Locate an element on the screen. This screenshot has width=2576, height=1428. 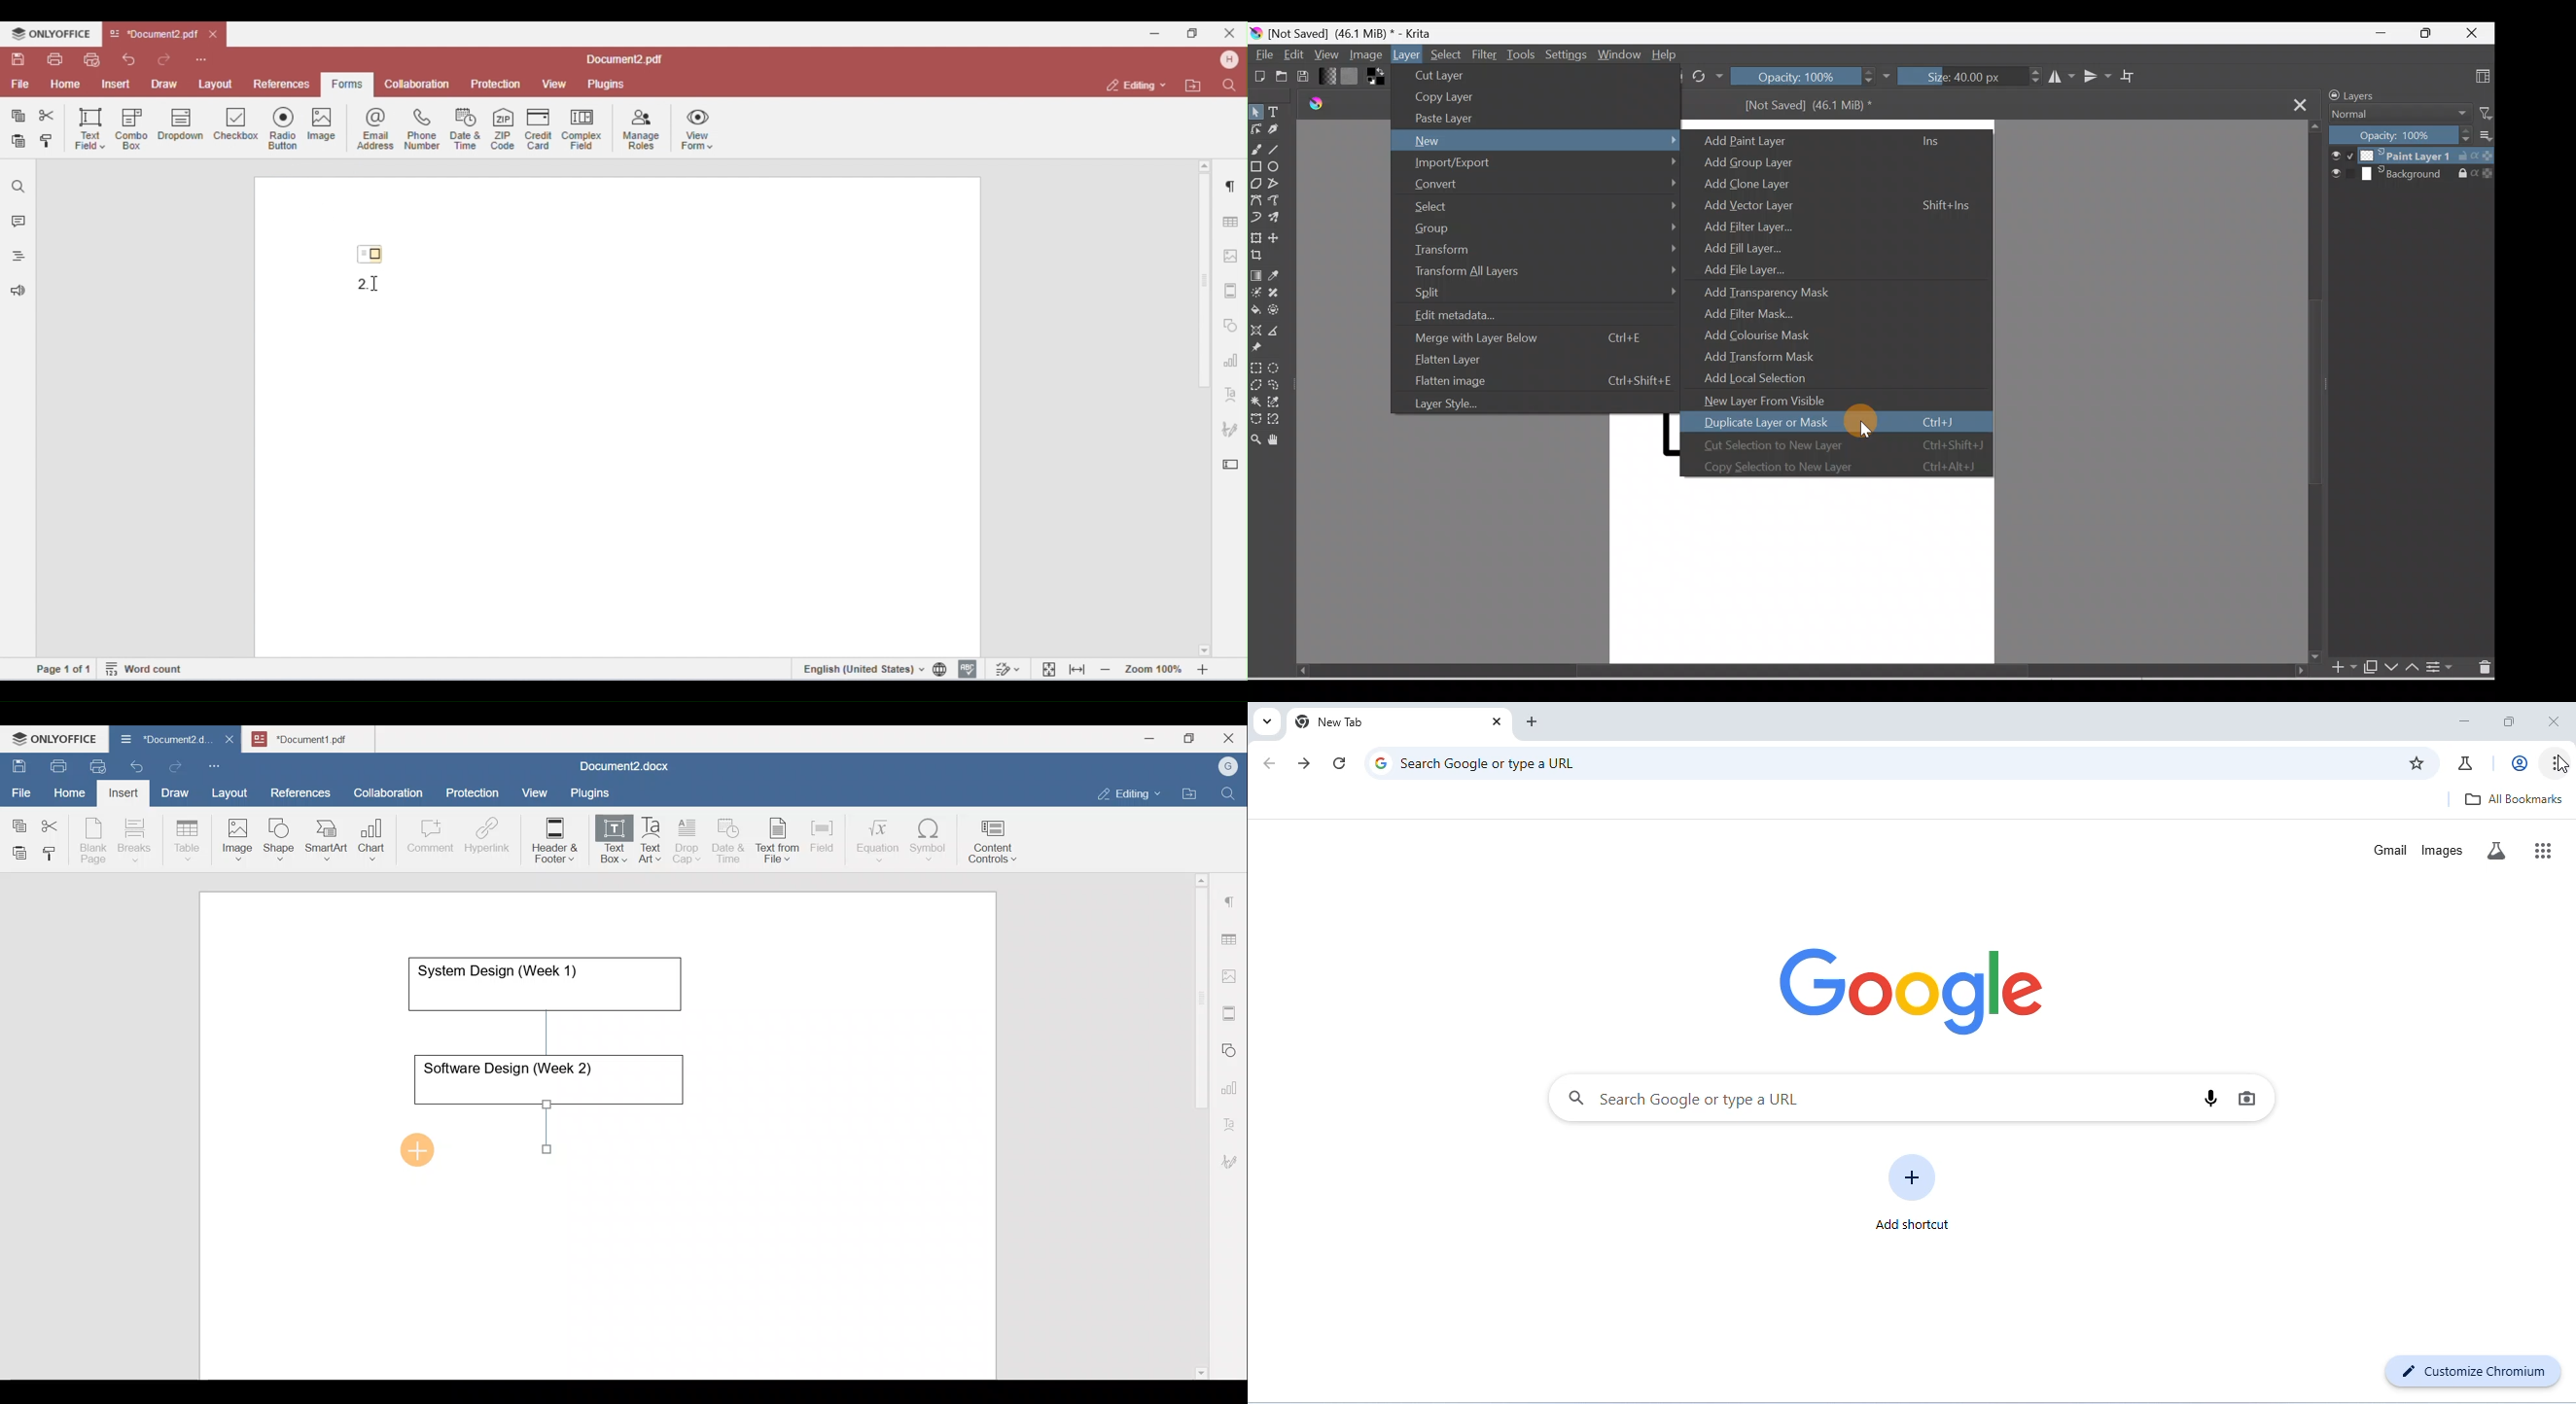
Calligraphy is located at coordinates (1276, 131).